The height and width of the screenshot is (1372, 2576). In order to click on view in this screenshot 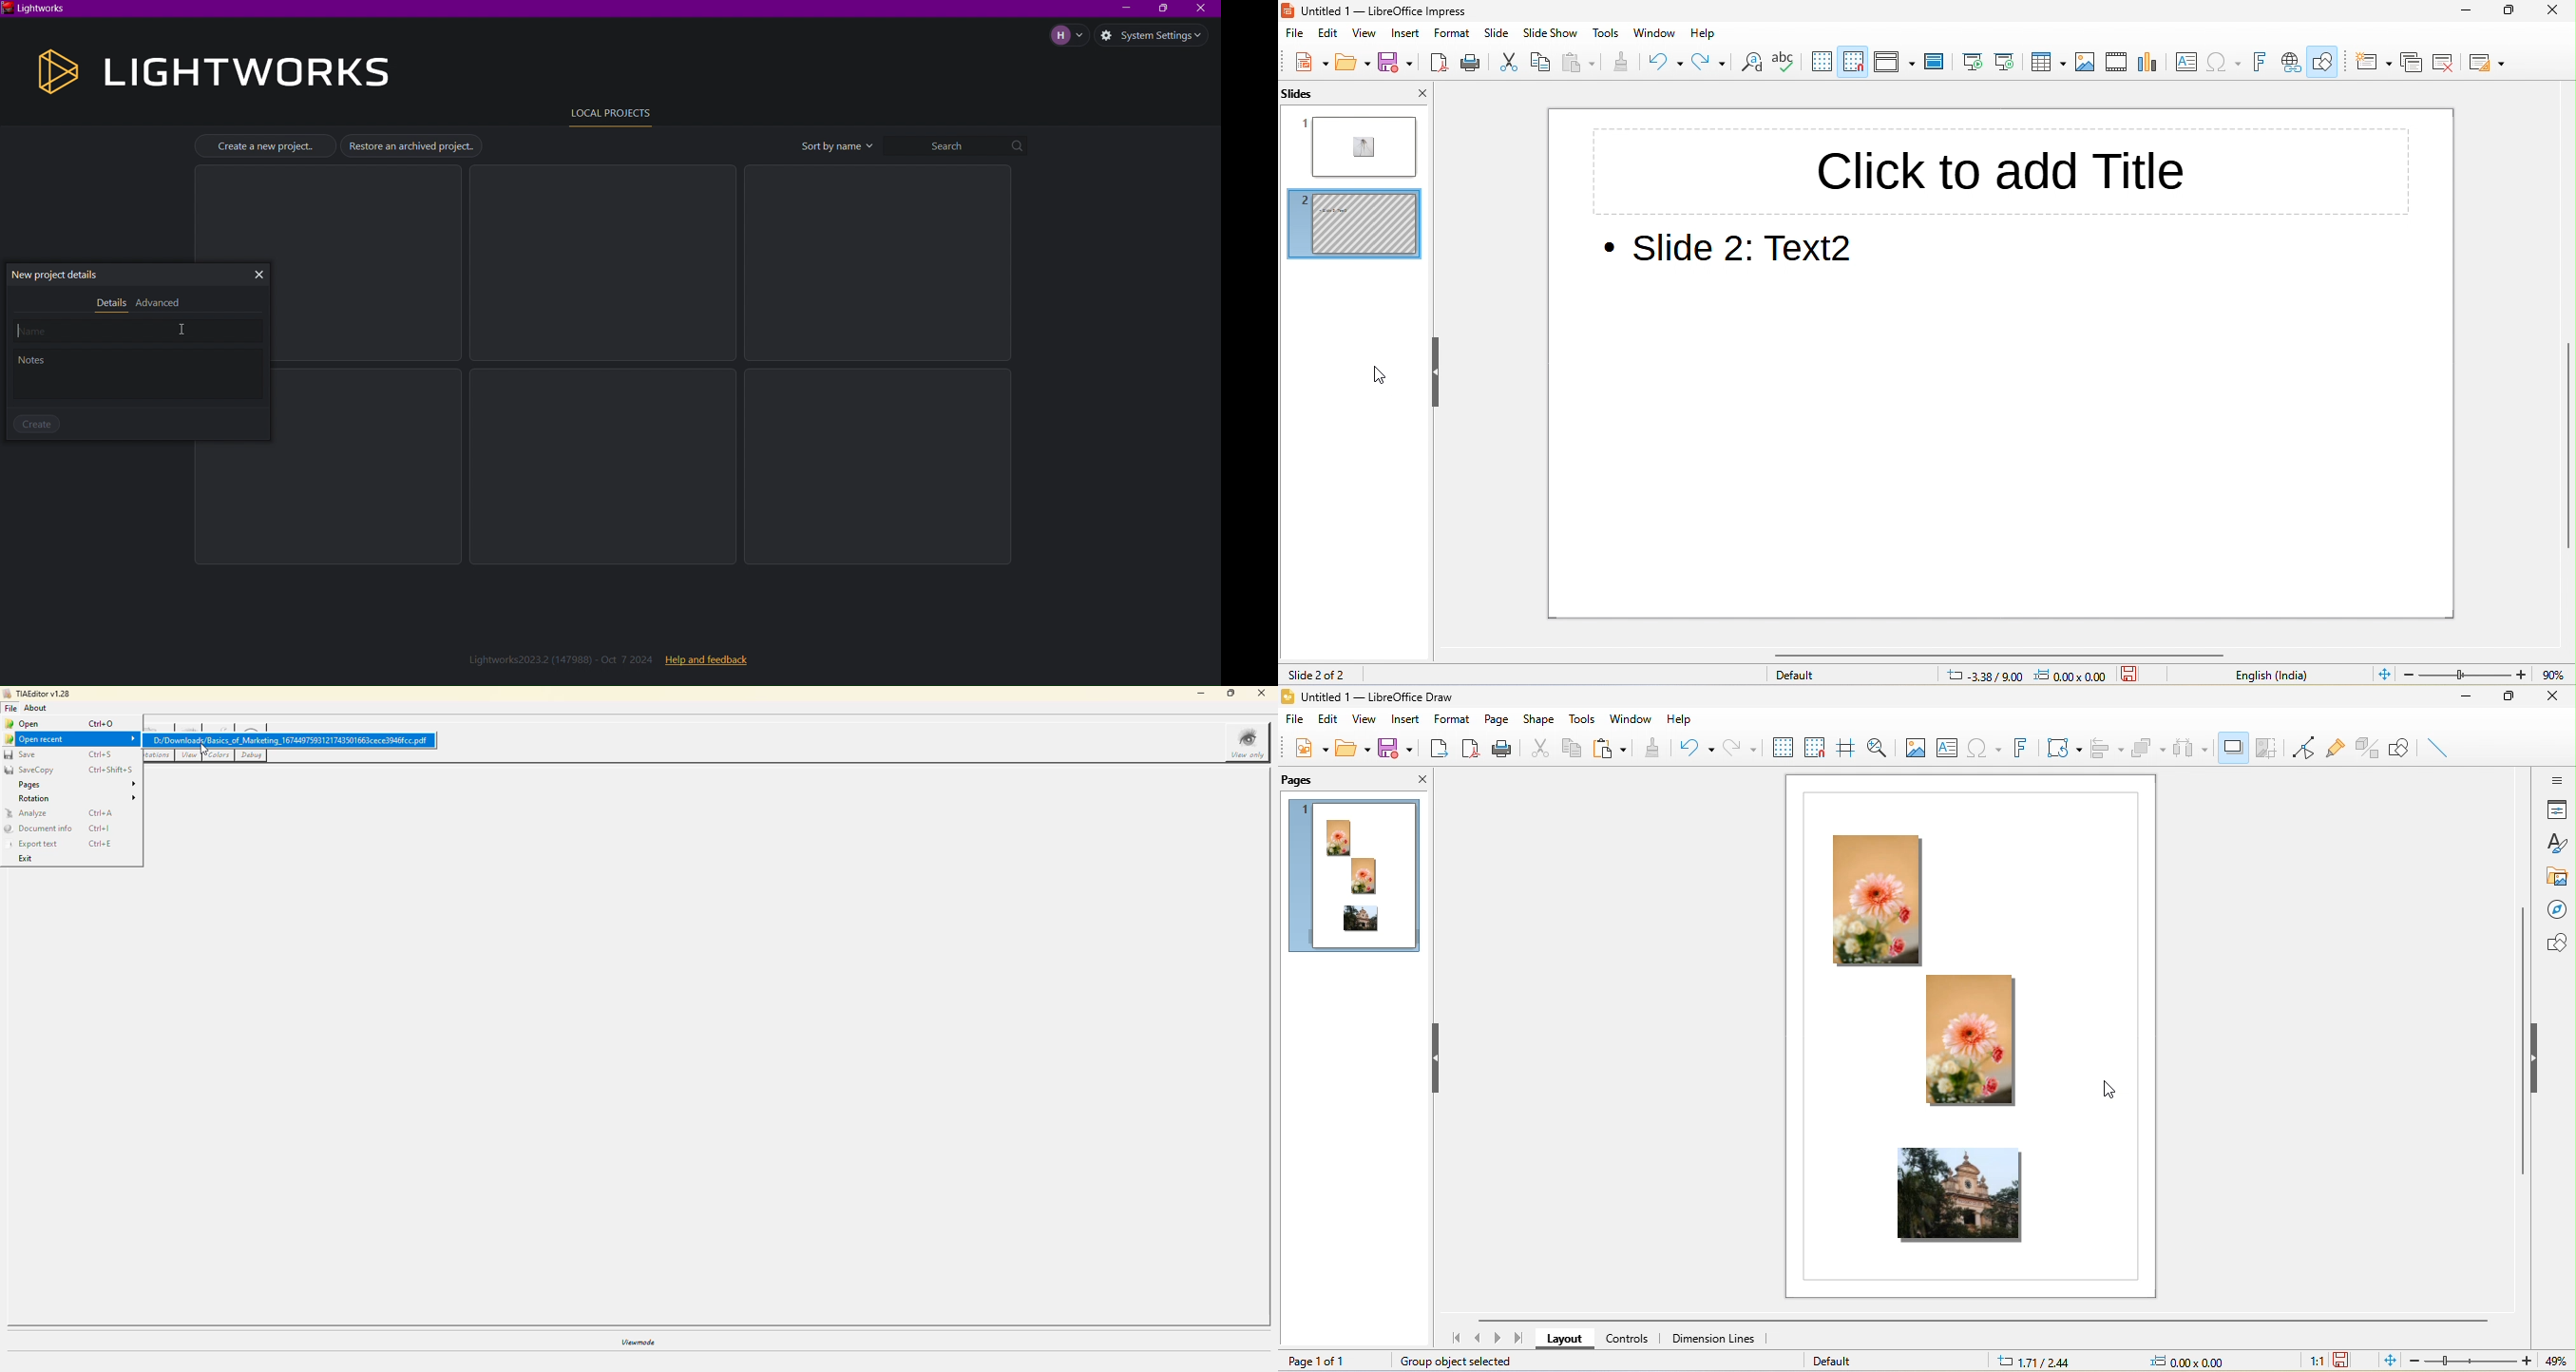, I will do `click(1367, 722)`.